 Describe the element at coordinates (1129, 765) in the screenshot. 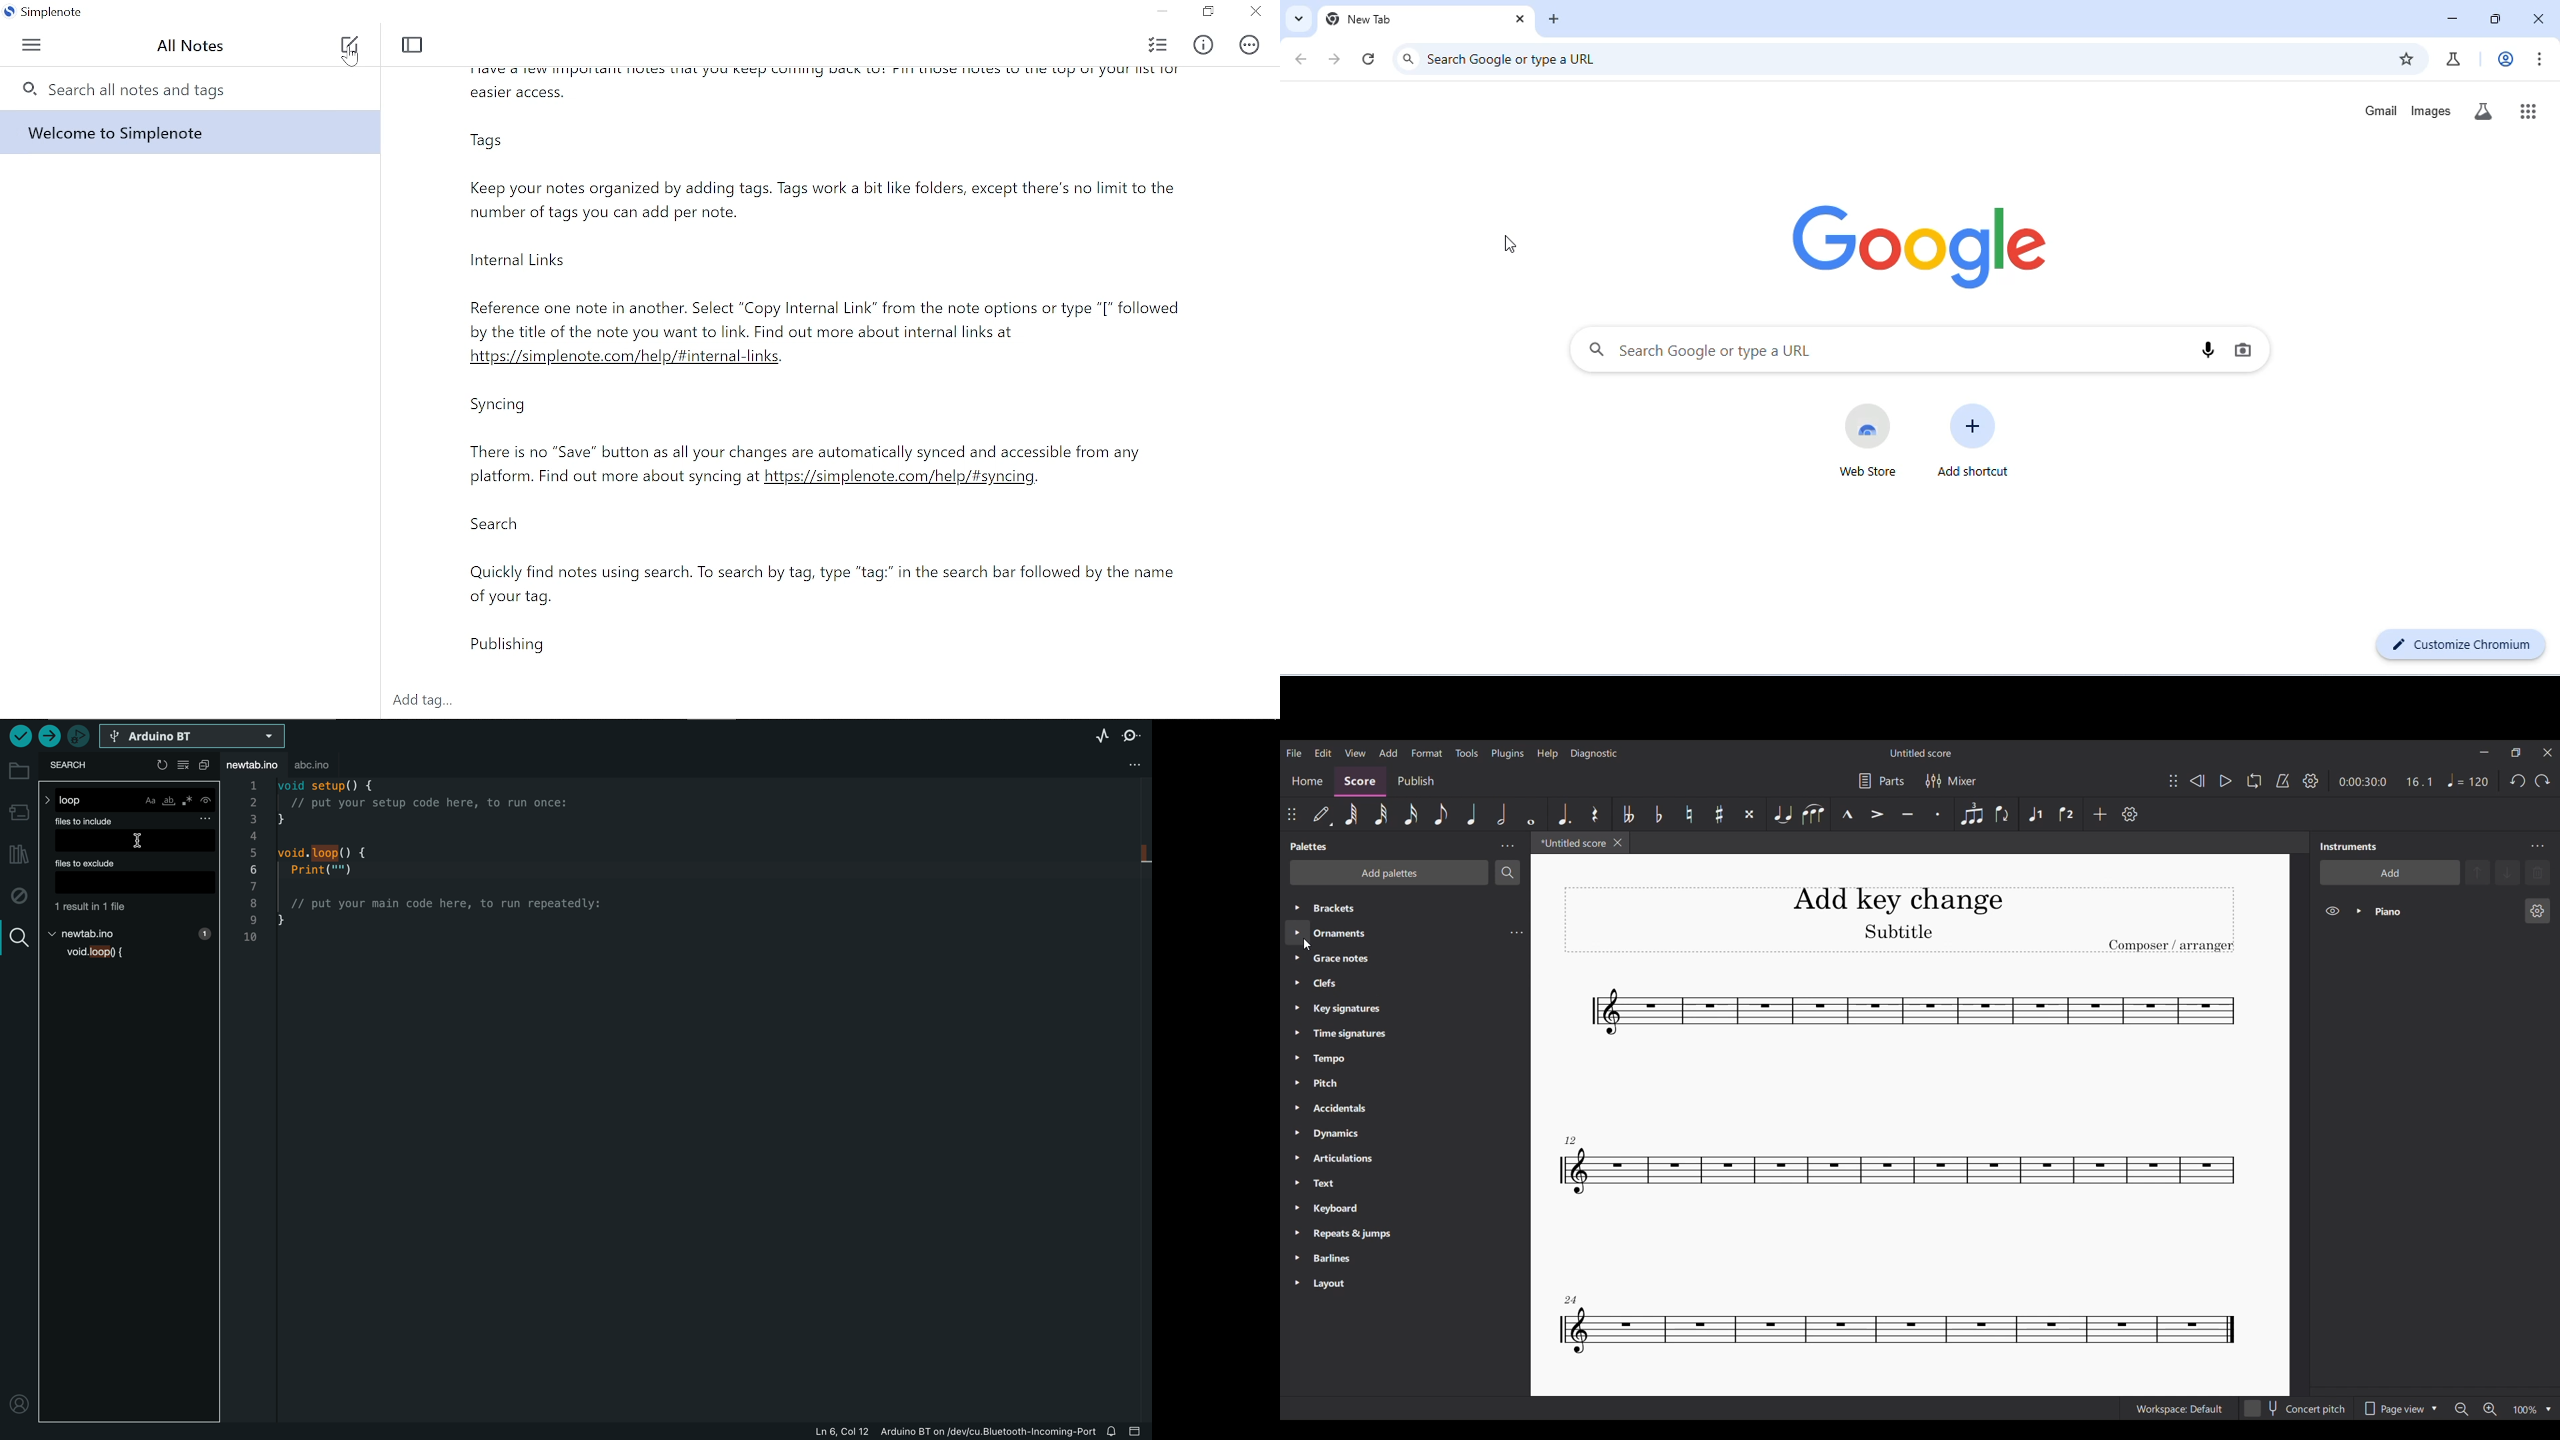

I see `file setting` at that location.